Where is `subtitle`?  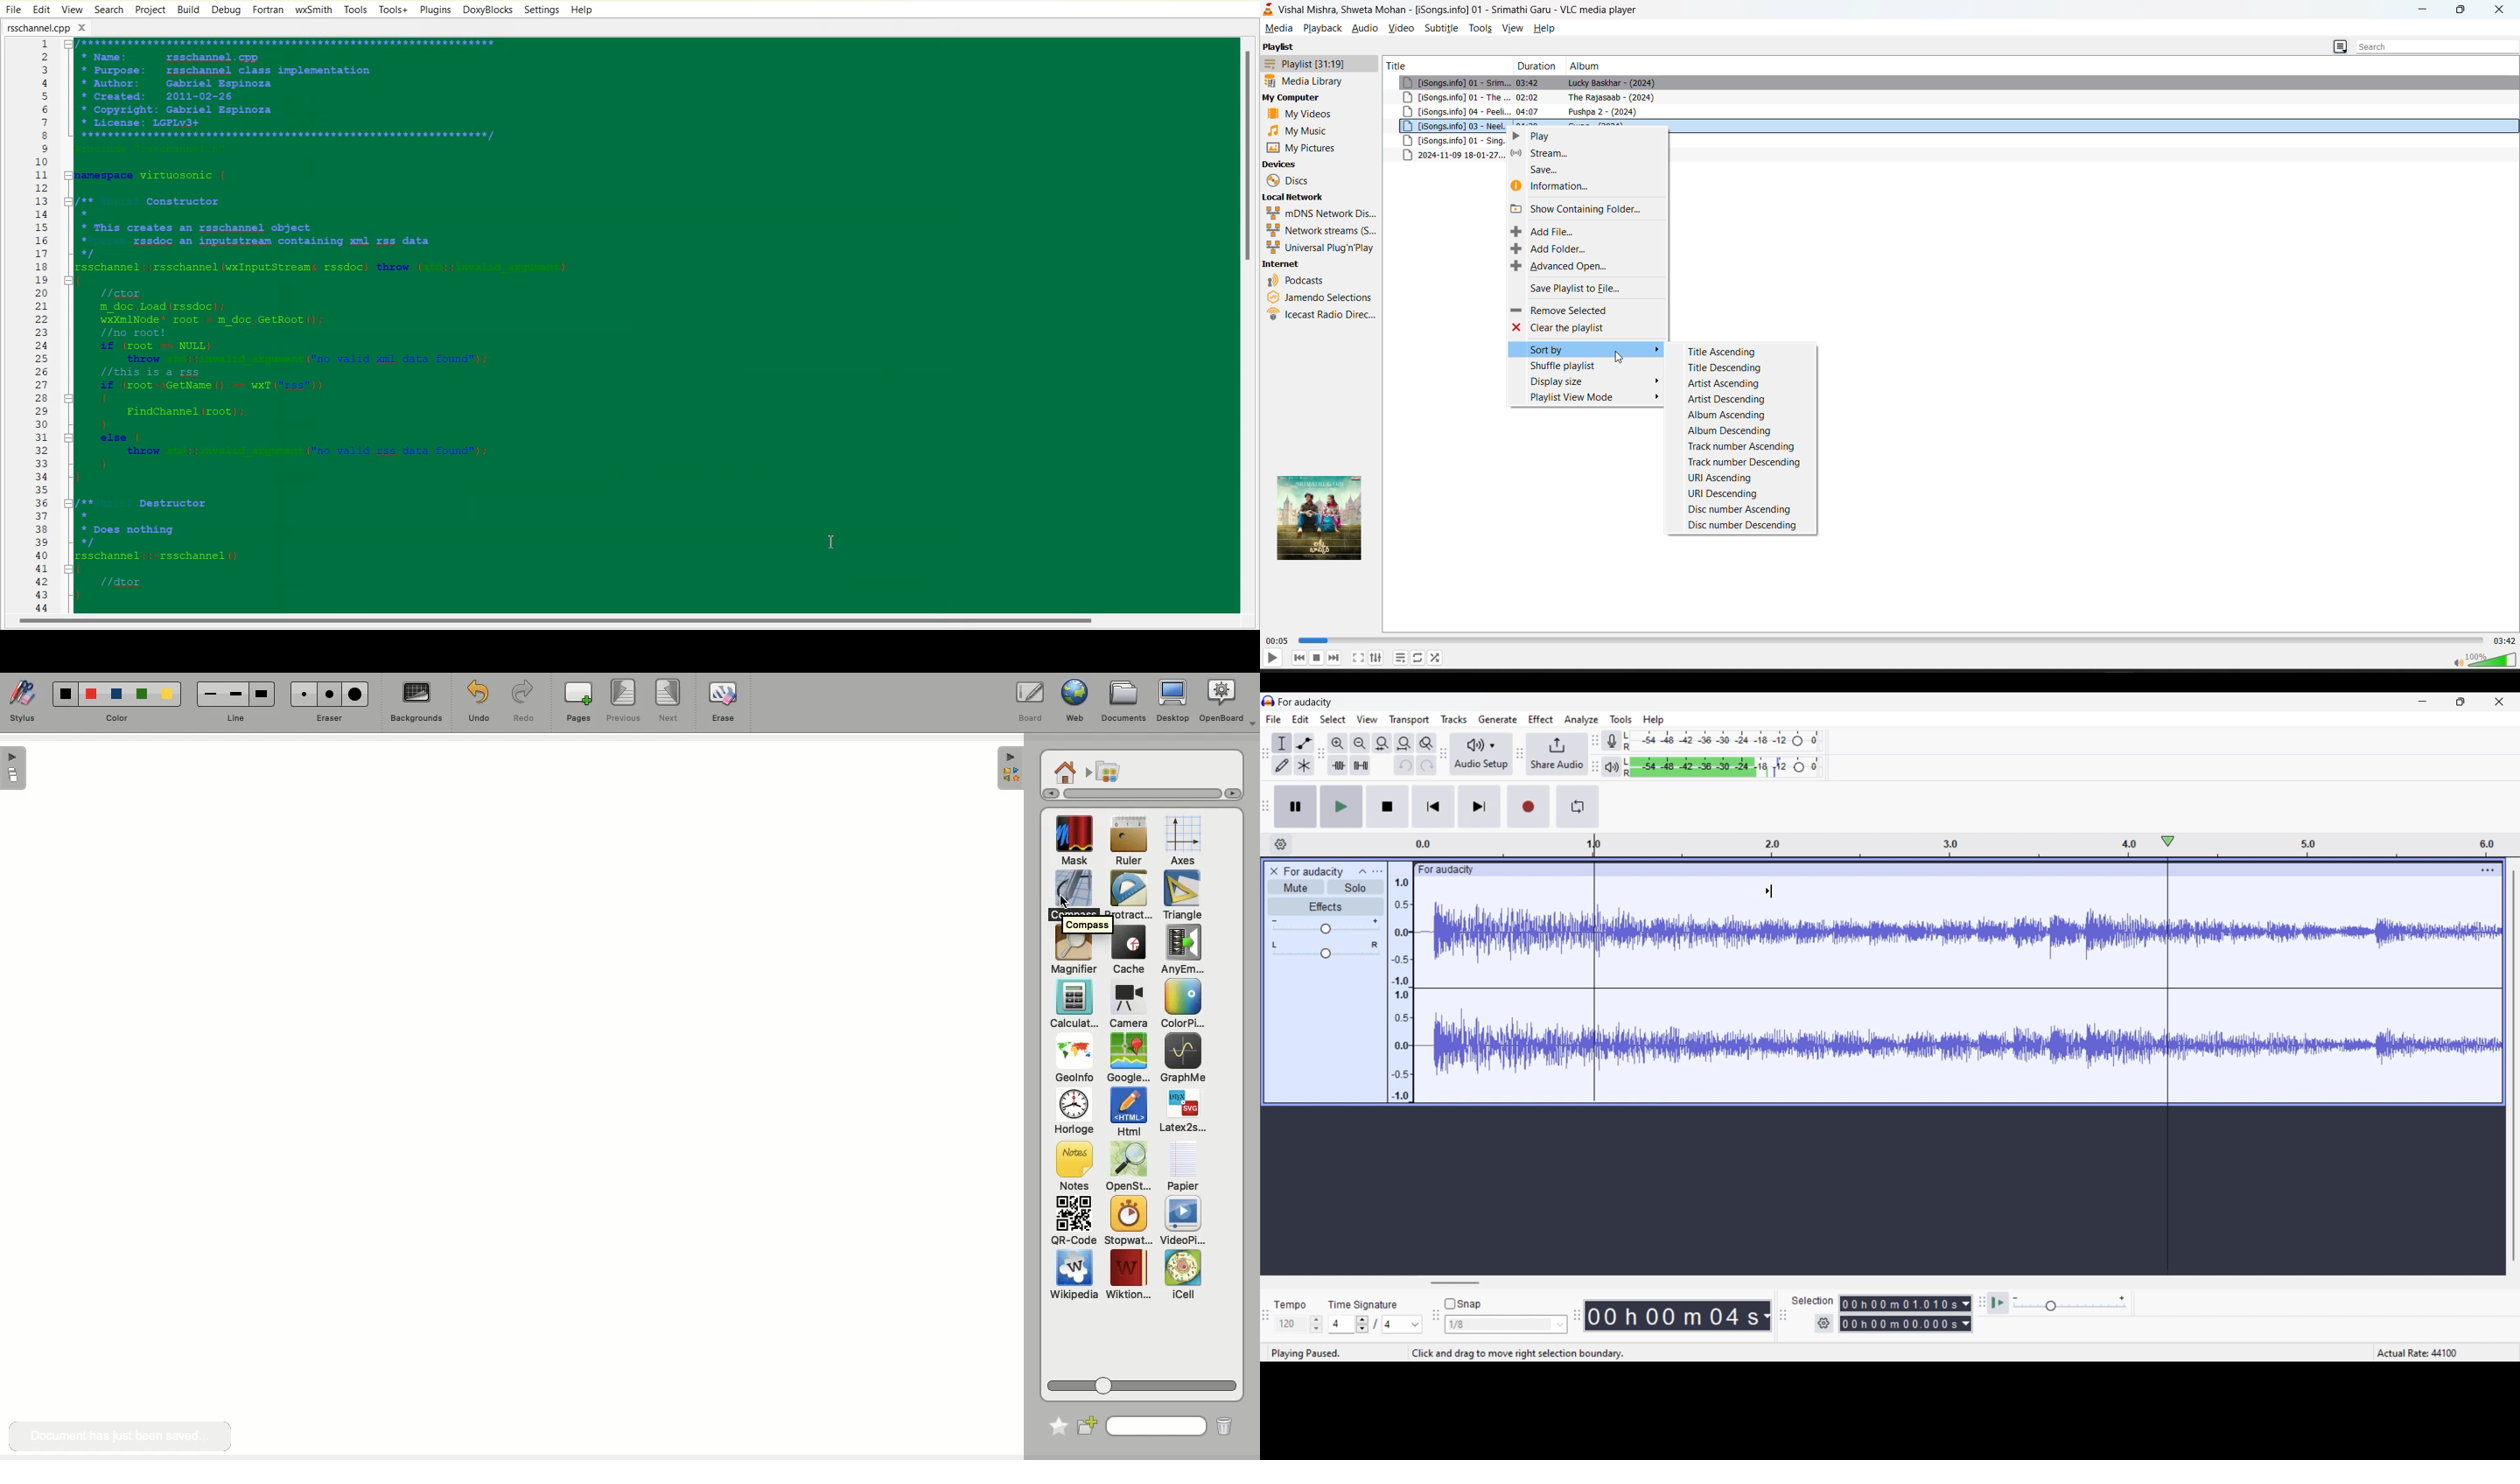 subtitle is located at coordinates (1442, 28).